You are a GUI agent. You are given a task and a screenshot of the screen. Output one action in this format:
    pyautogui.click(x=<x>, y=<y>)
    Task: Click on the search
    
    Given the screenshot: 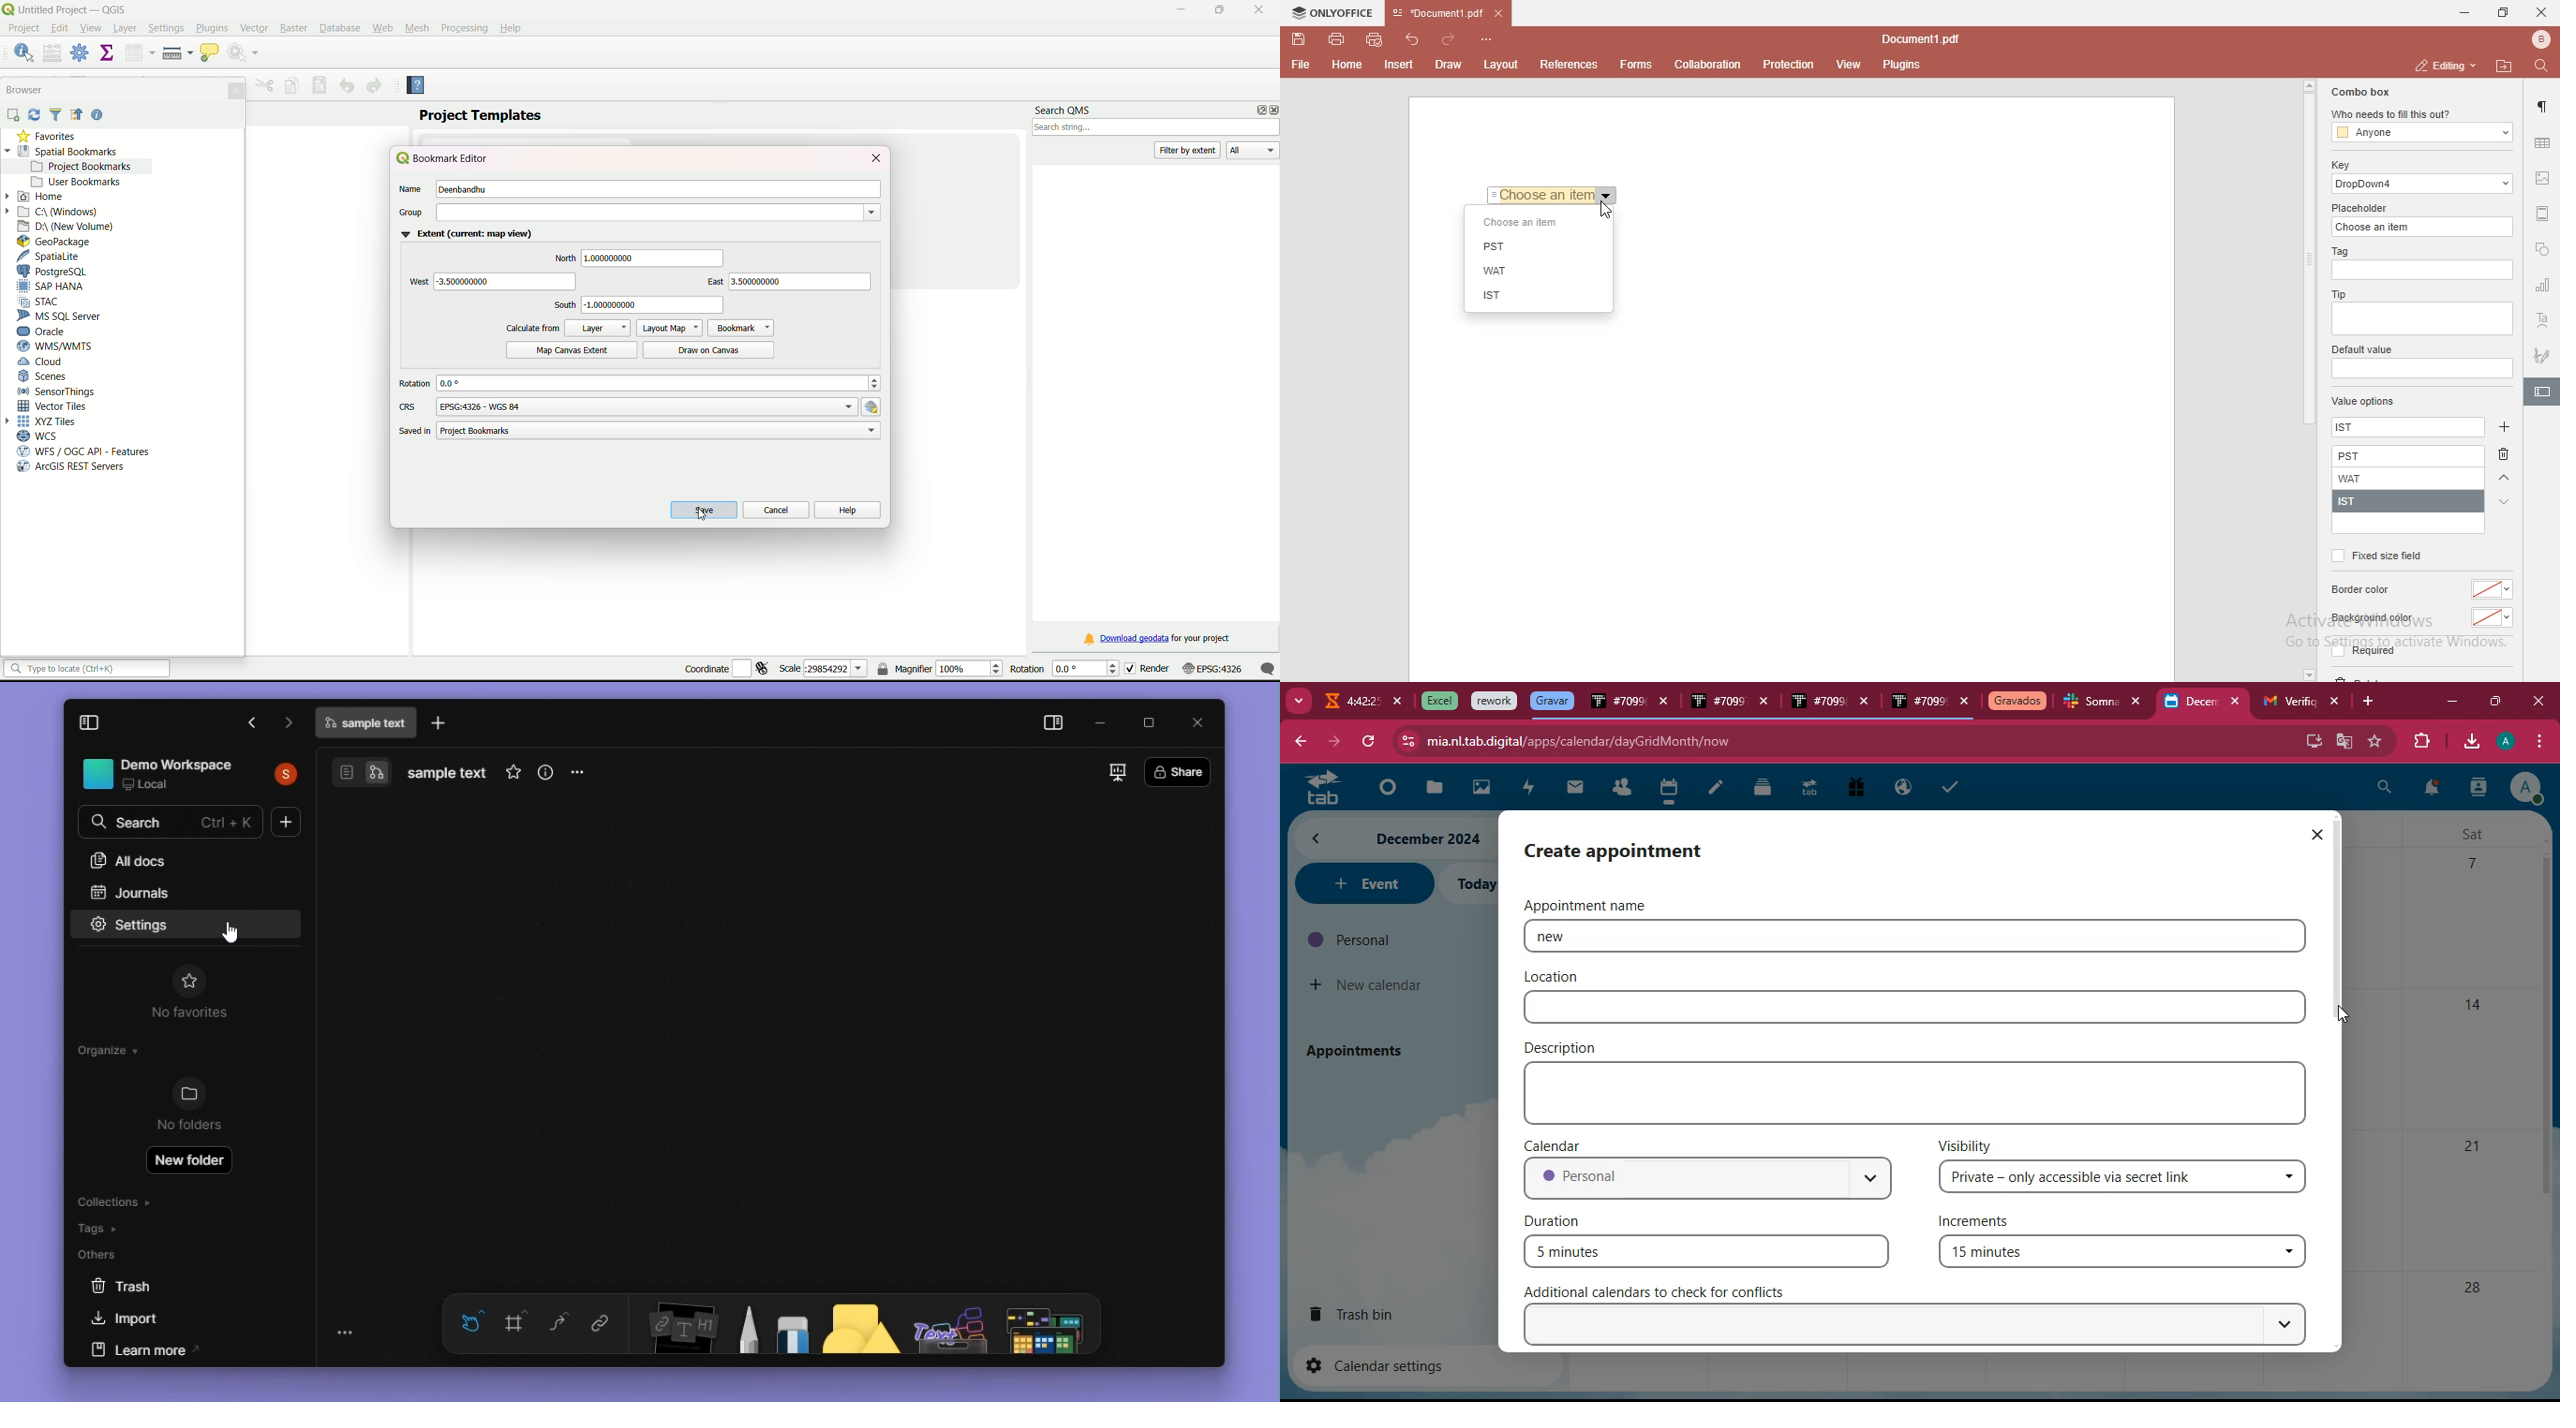 What is the action you would take?
    pyautogui.click(x=2385, y=790)
    